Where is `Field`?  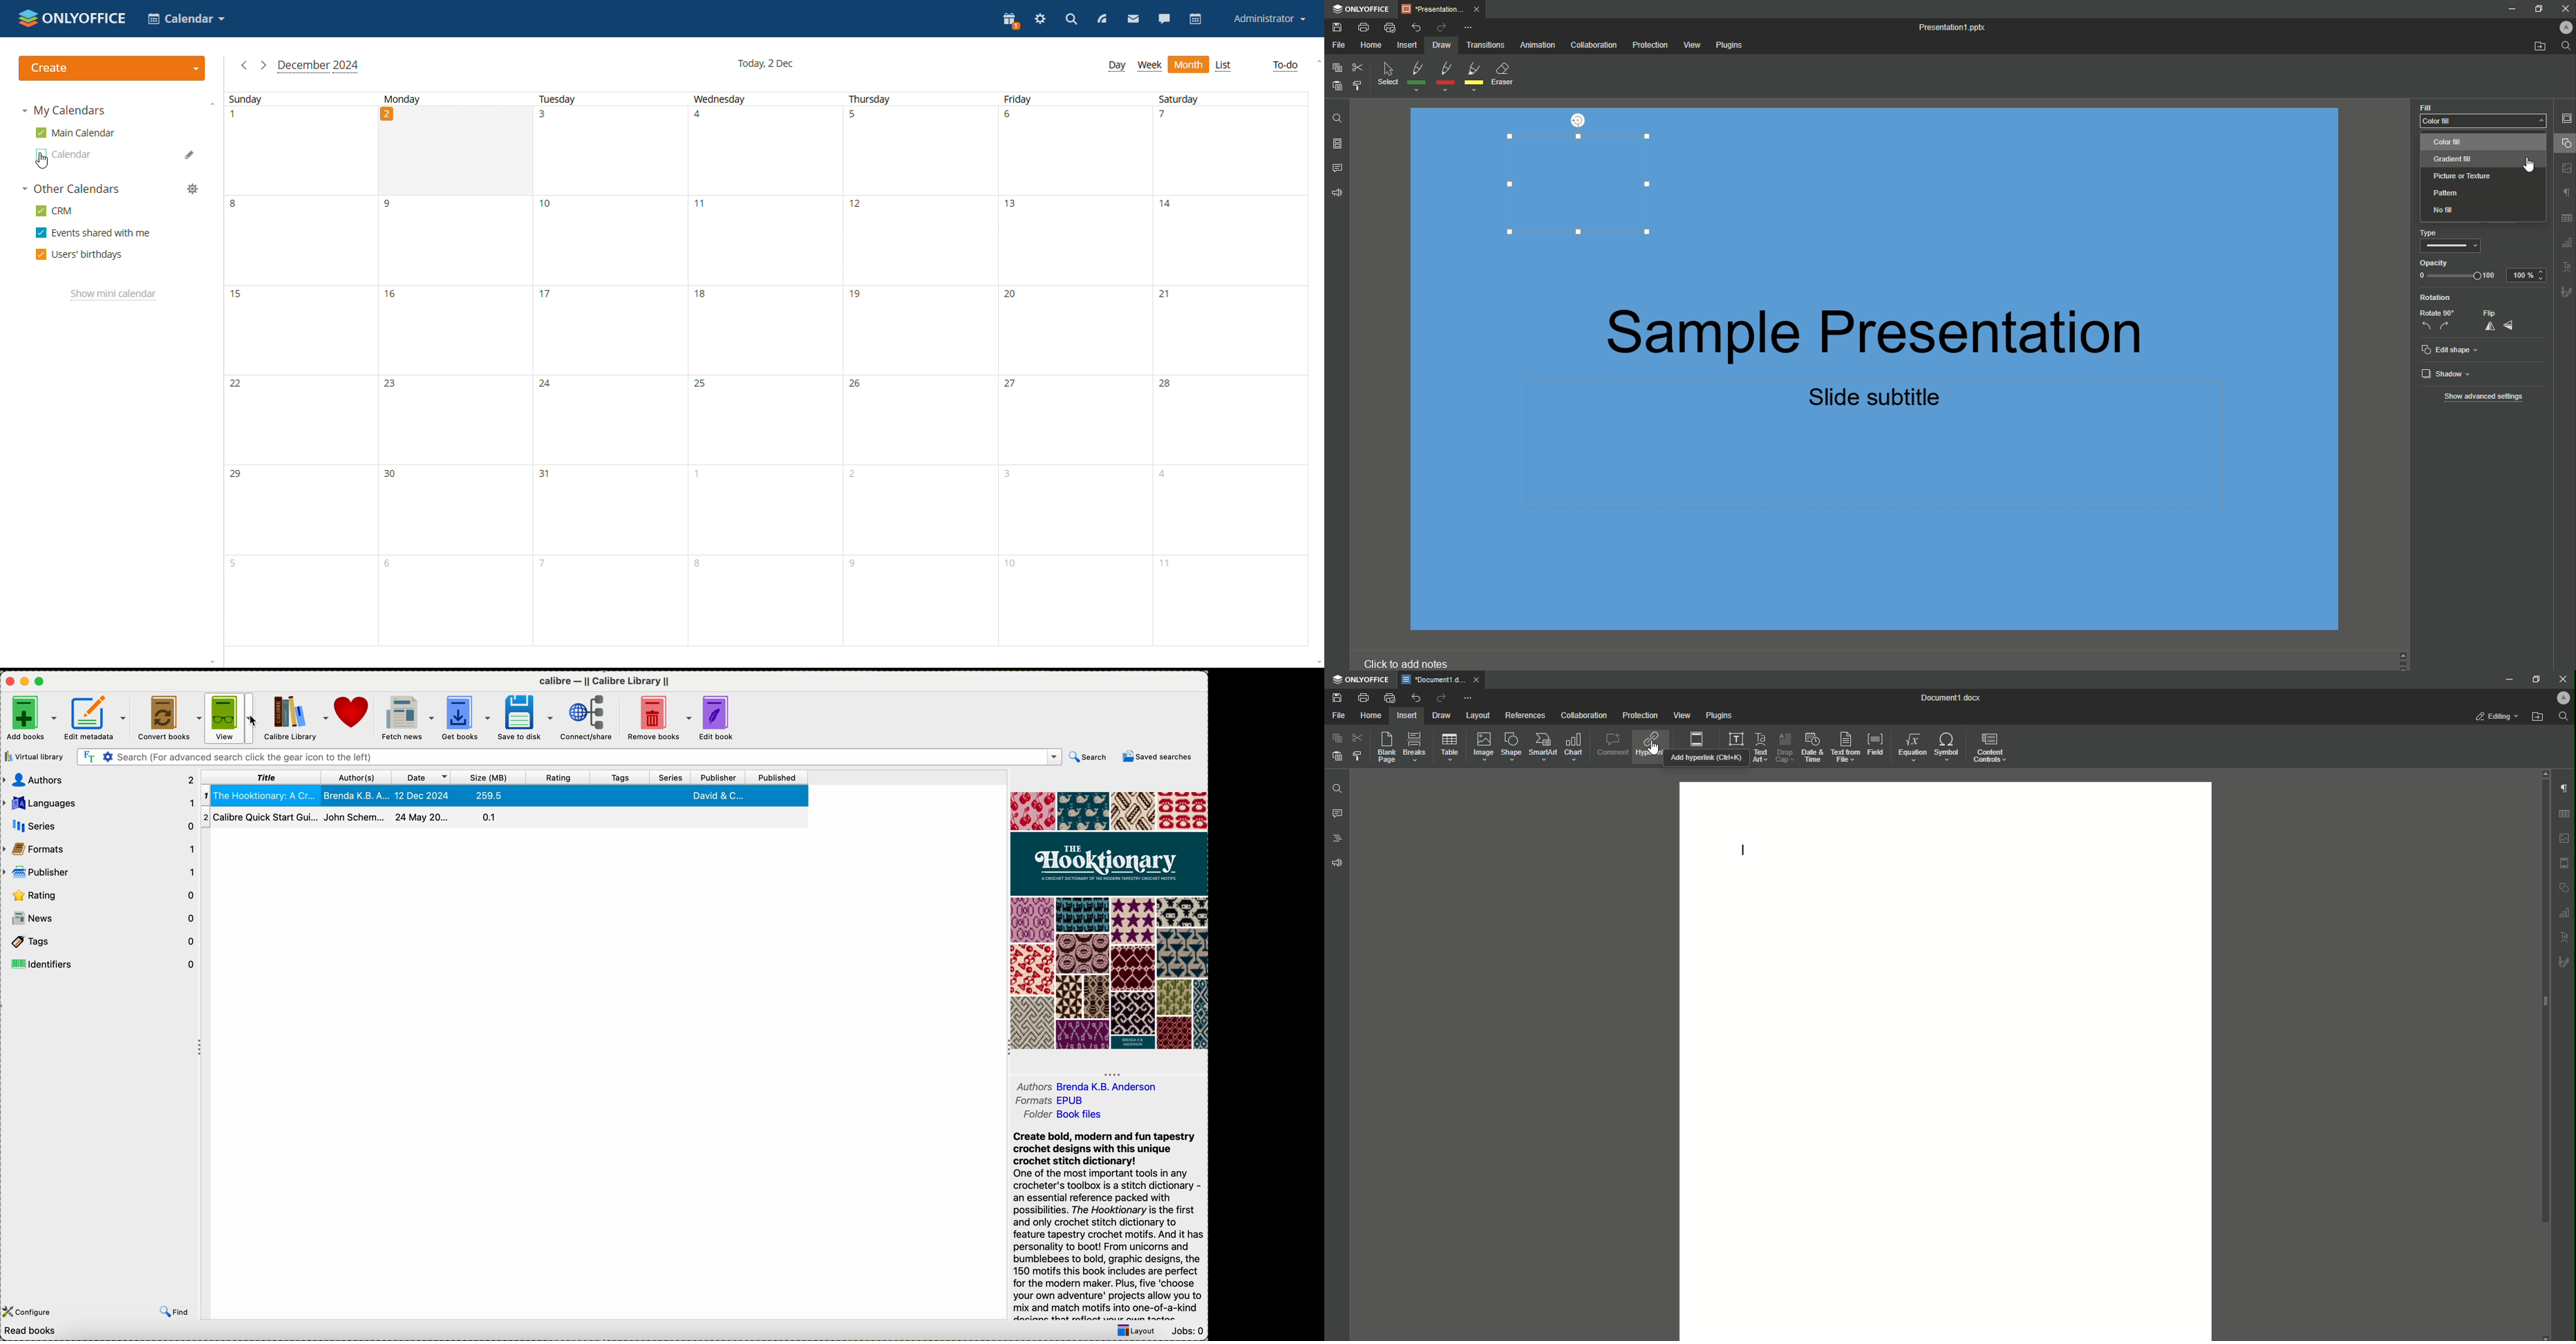
Field is located at coordinates (1876, 744).